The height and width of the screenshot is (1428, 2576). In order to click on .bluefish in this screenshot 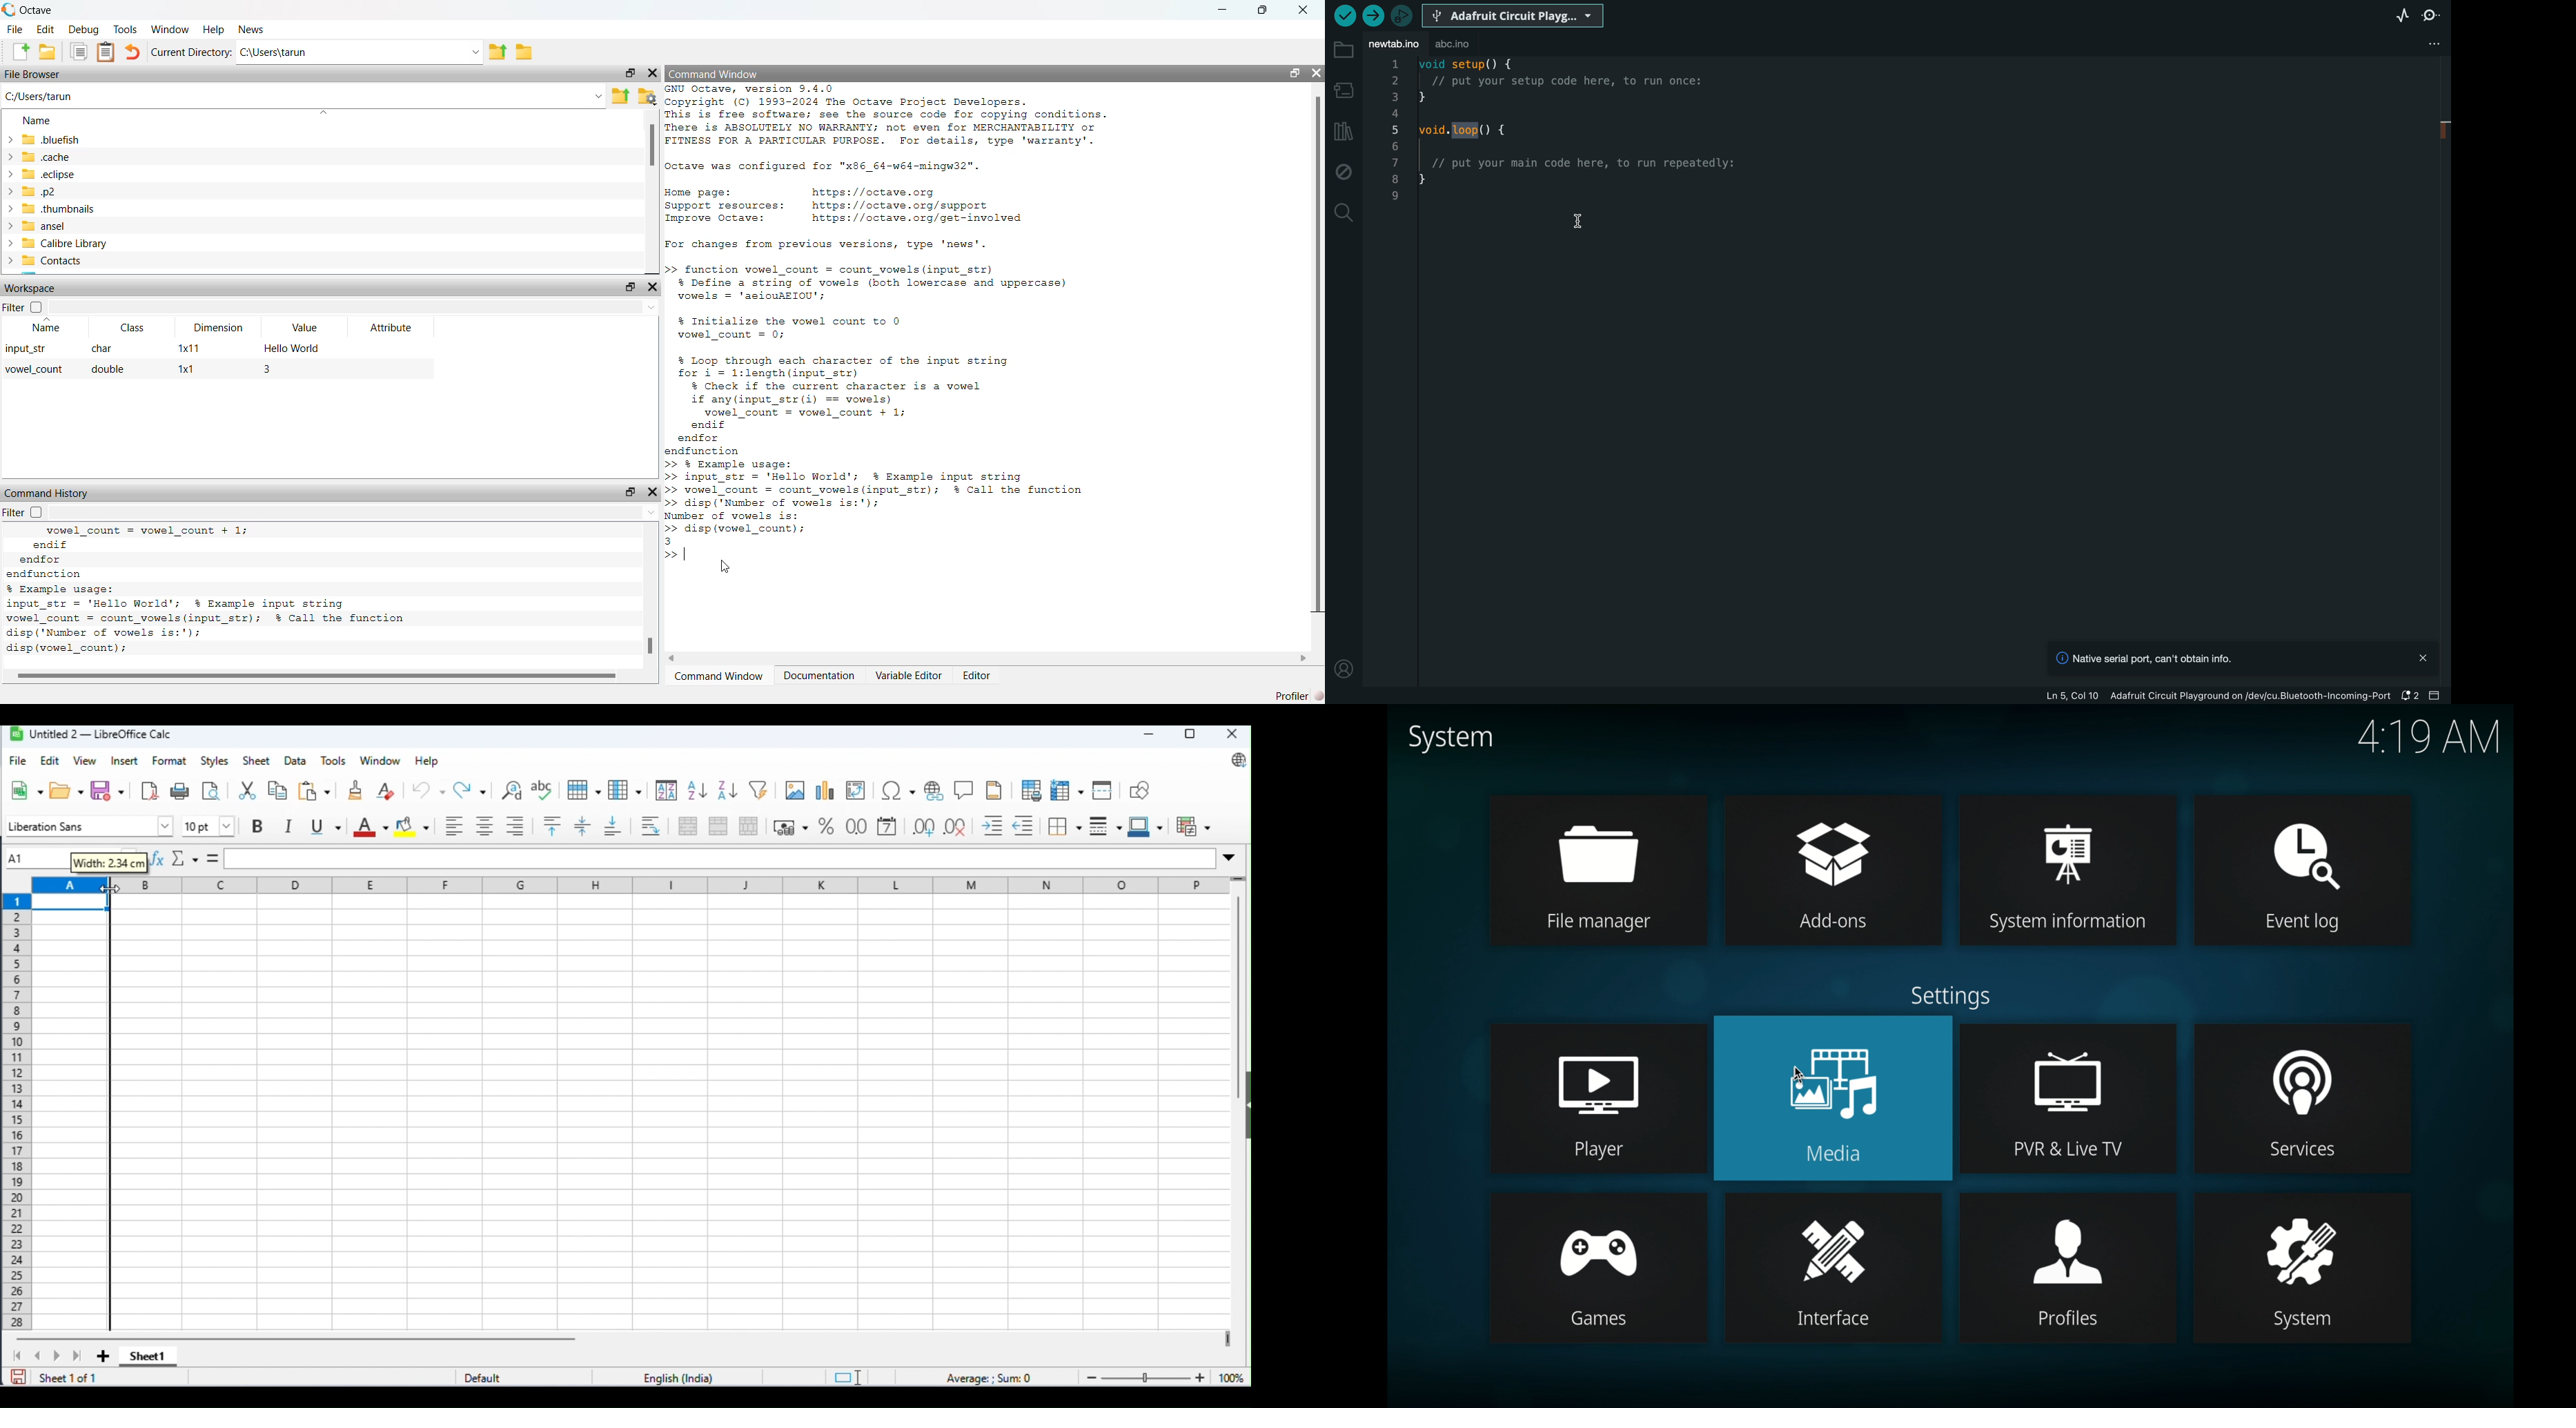, I will do `click(52, 139)`.